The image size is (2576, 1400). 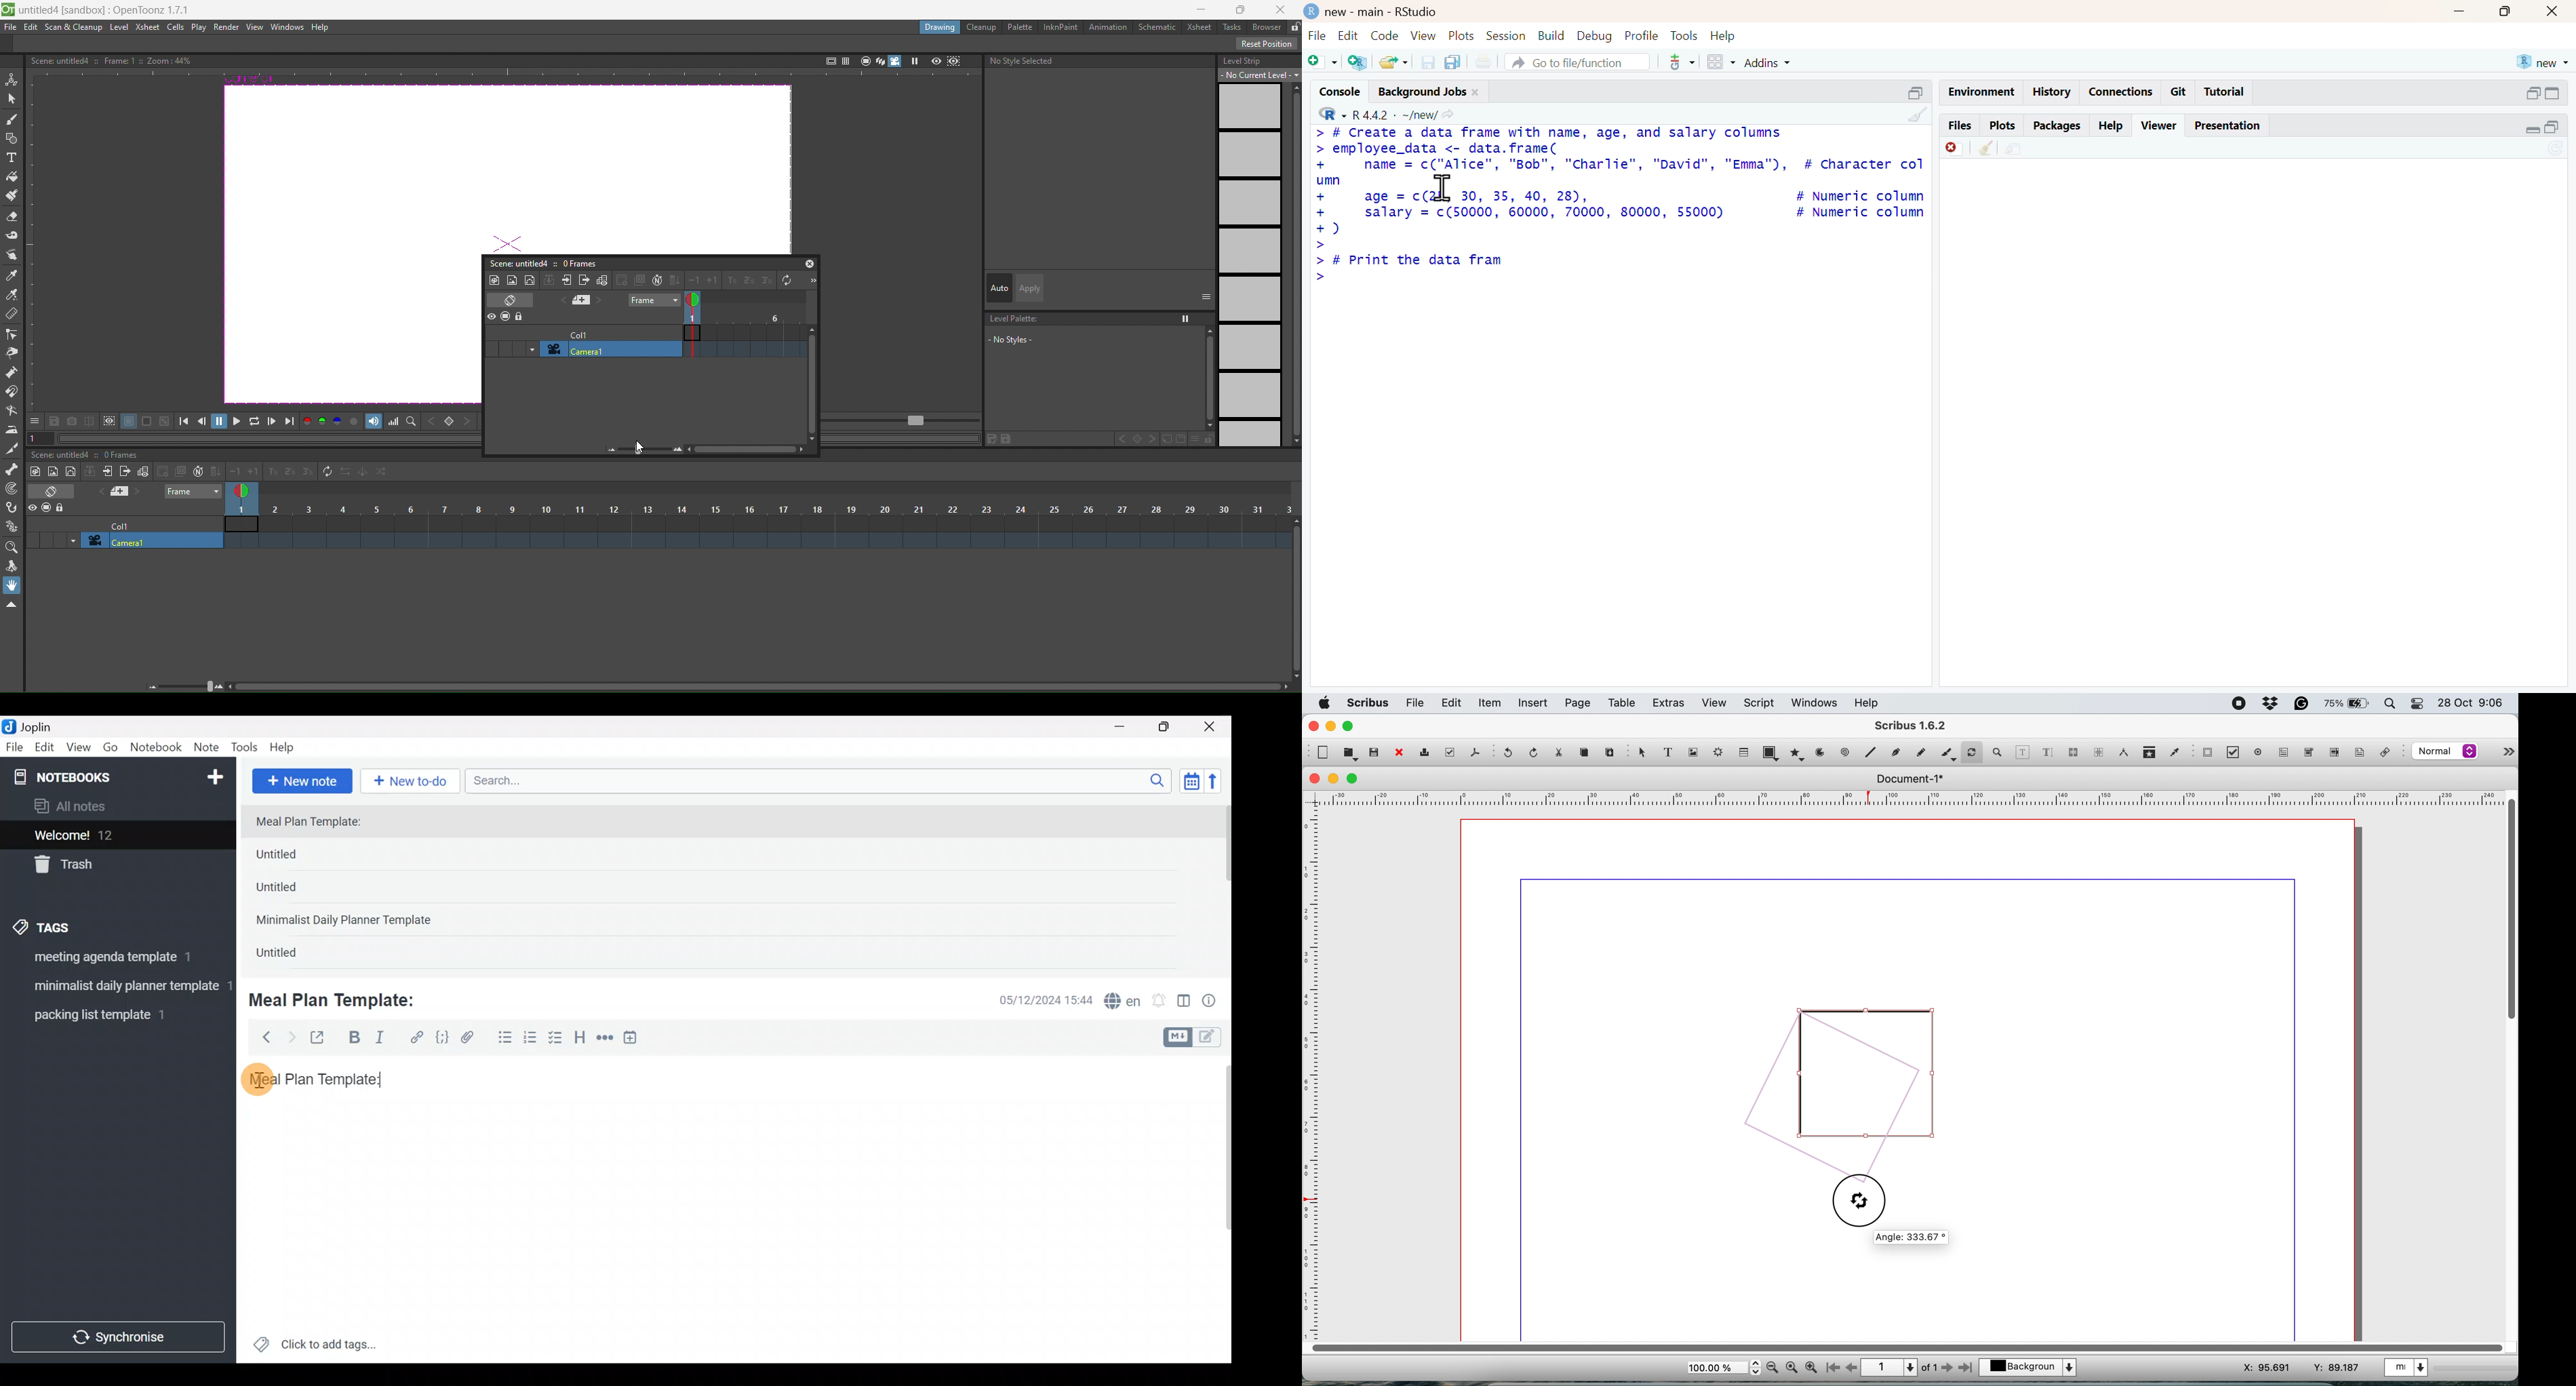 I want to click on pdf text button, so click(x=2285, y=753).